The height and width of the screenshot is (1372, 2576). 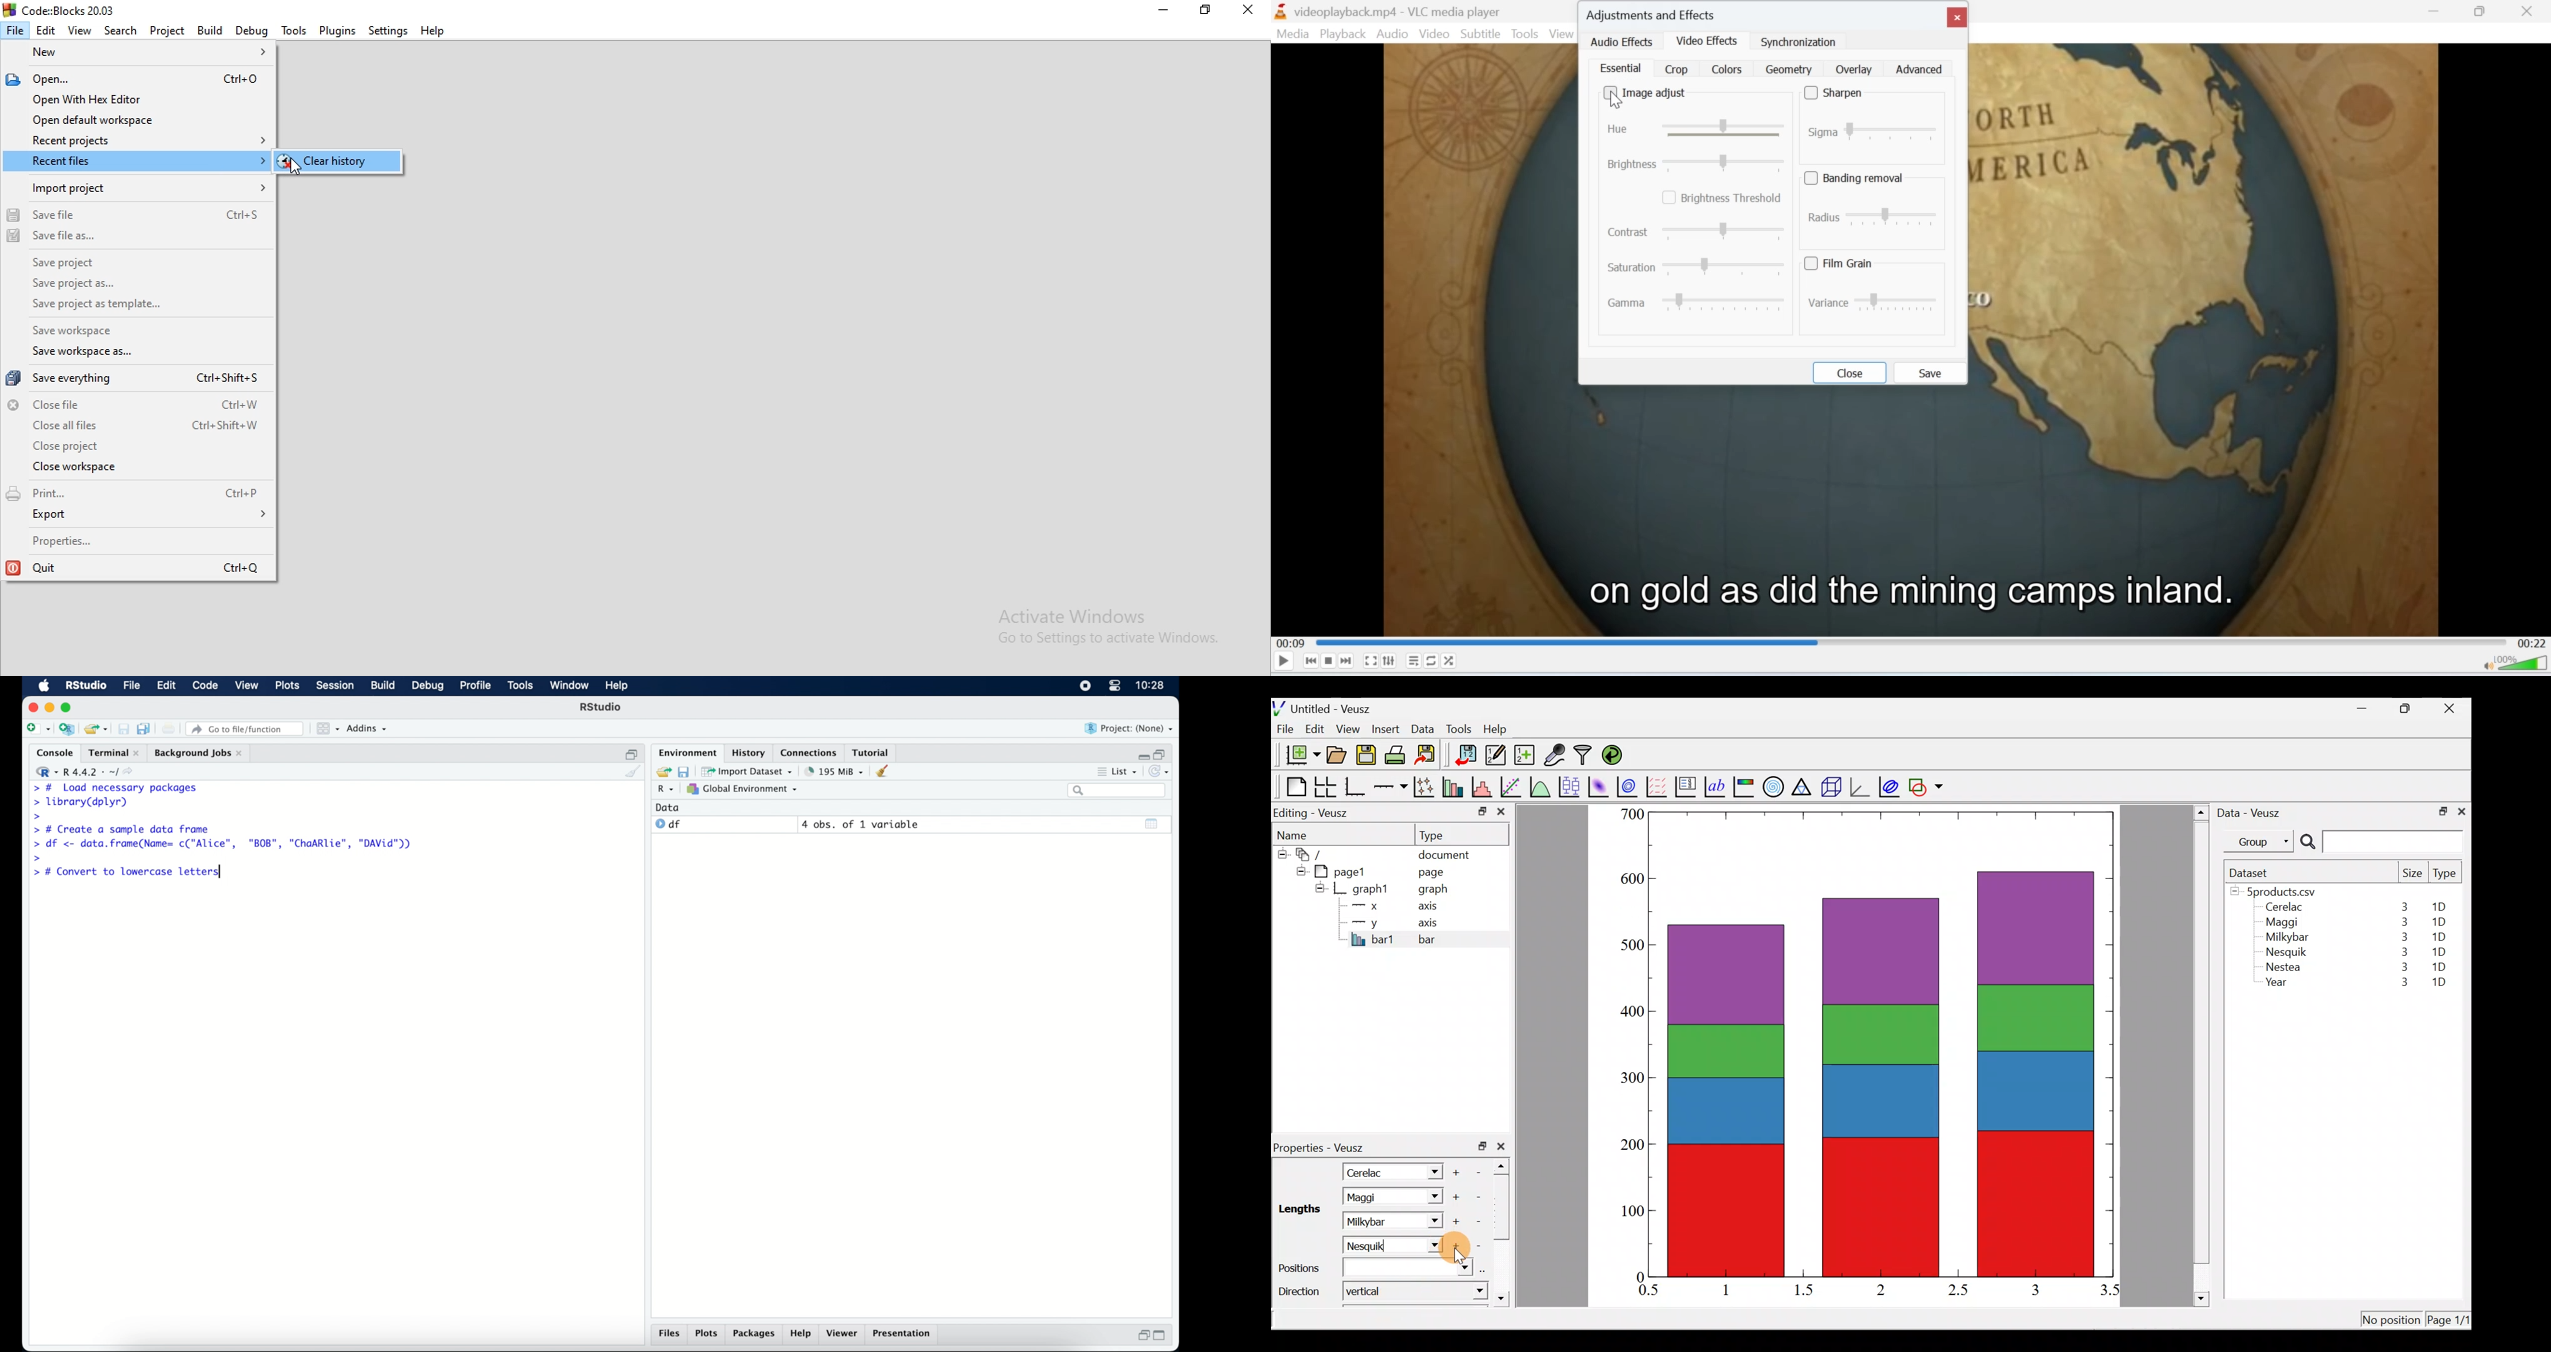 I want to click on 4 obs, of 2 variables, so click(x=864, y=824).